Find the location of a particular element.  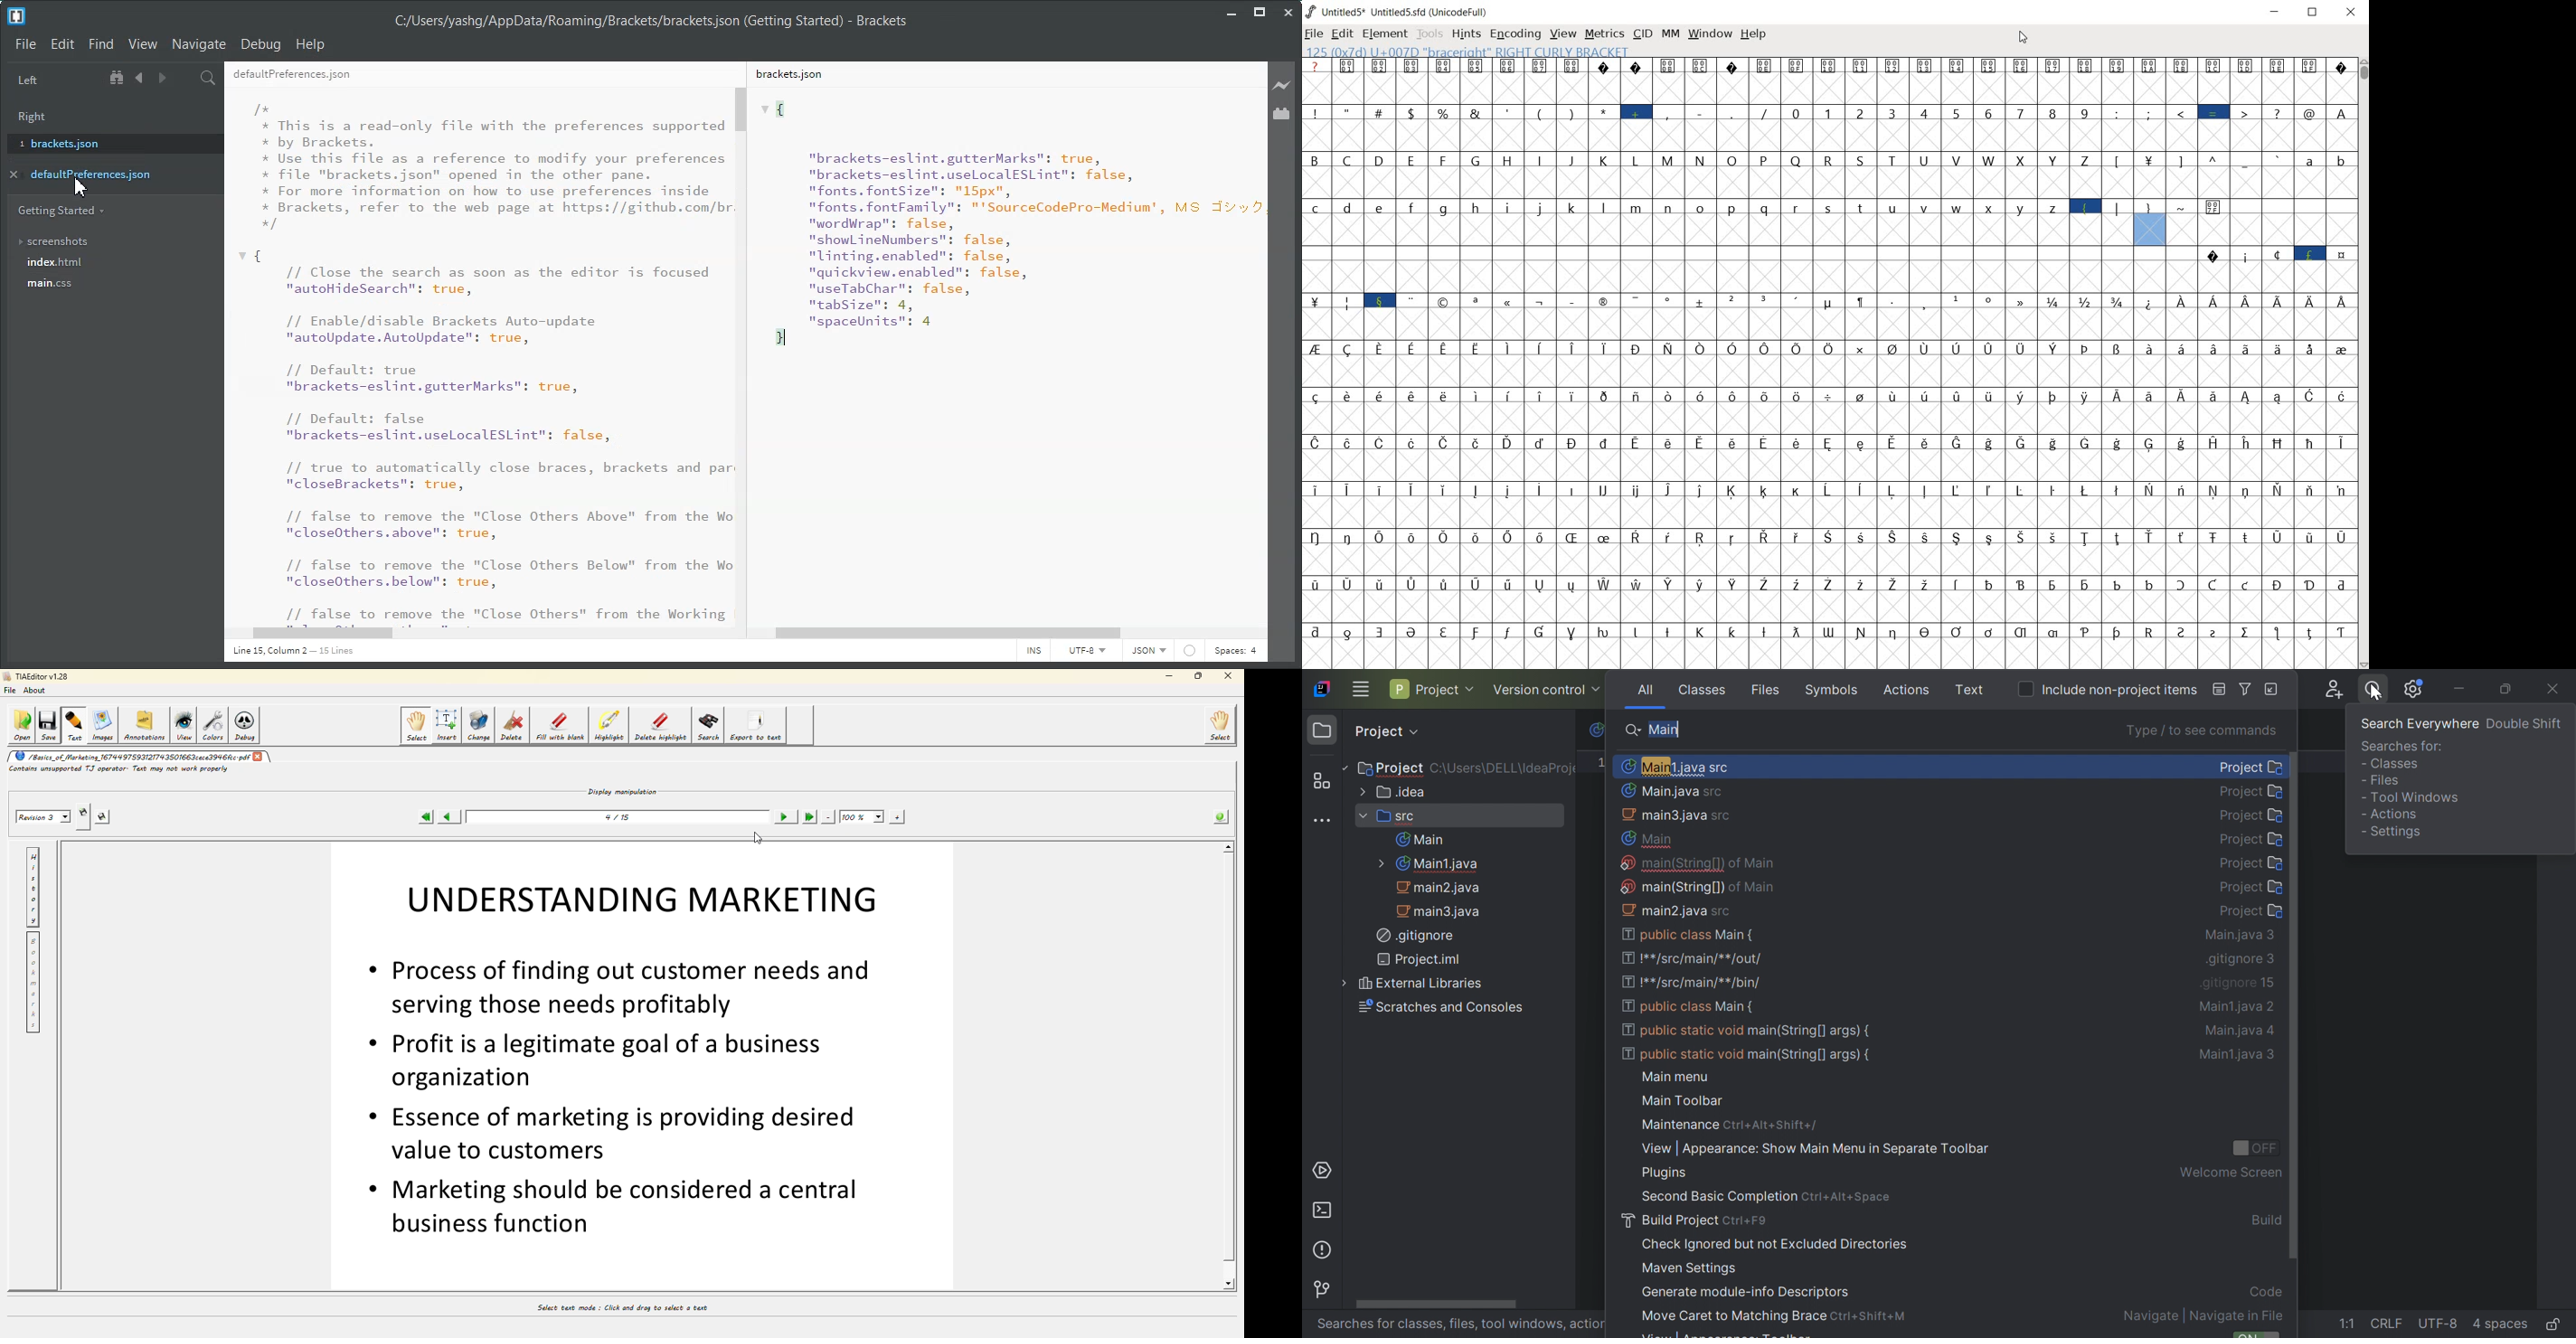

1:1 is located at coordinates (2348, 1324).